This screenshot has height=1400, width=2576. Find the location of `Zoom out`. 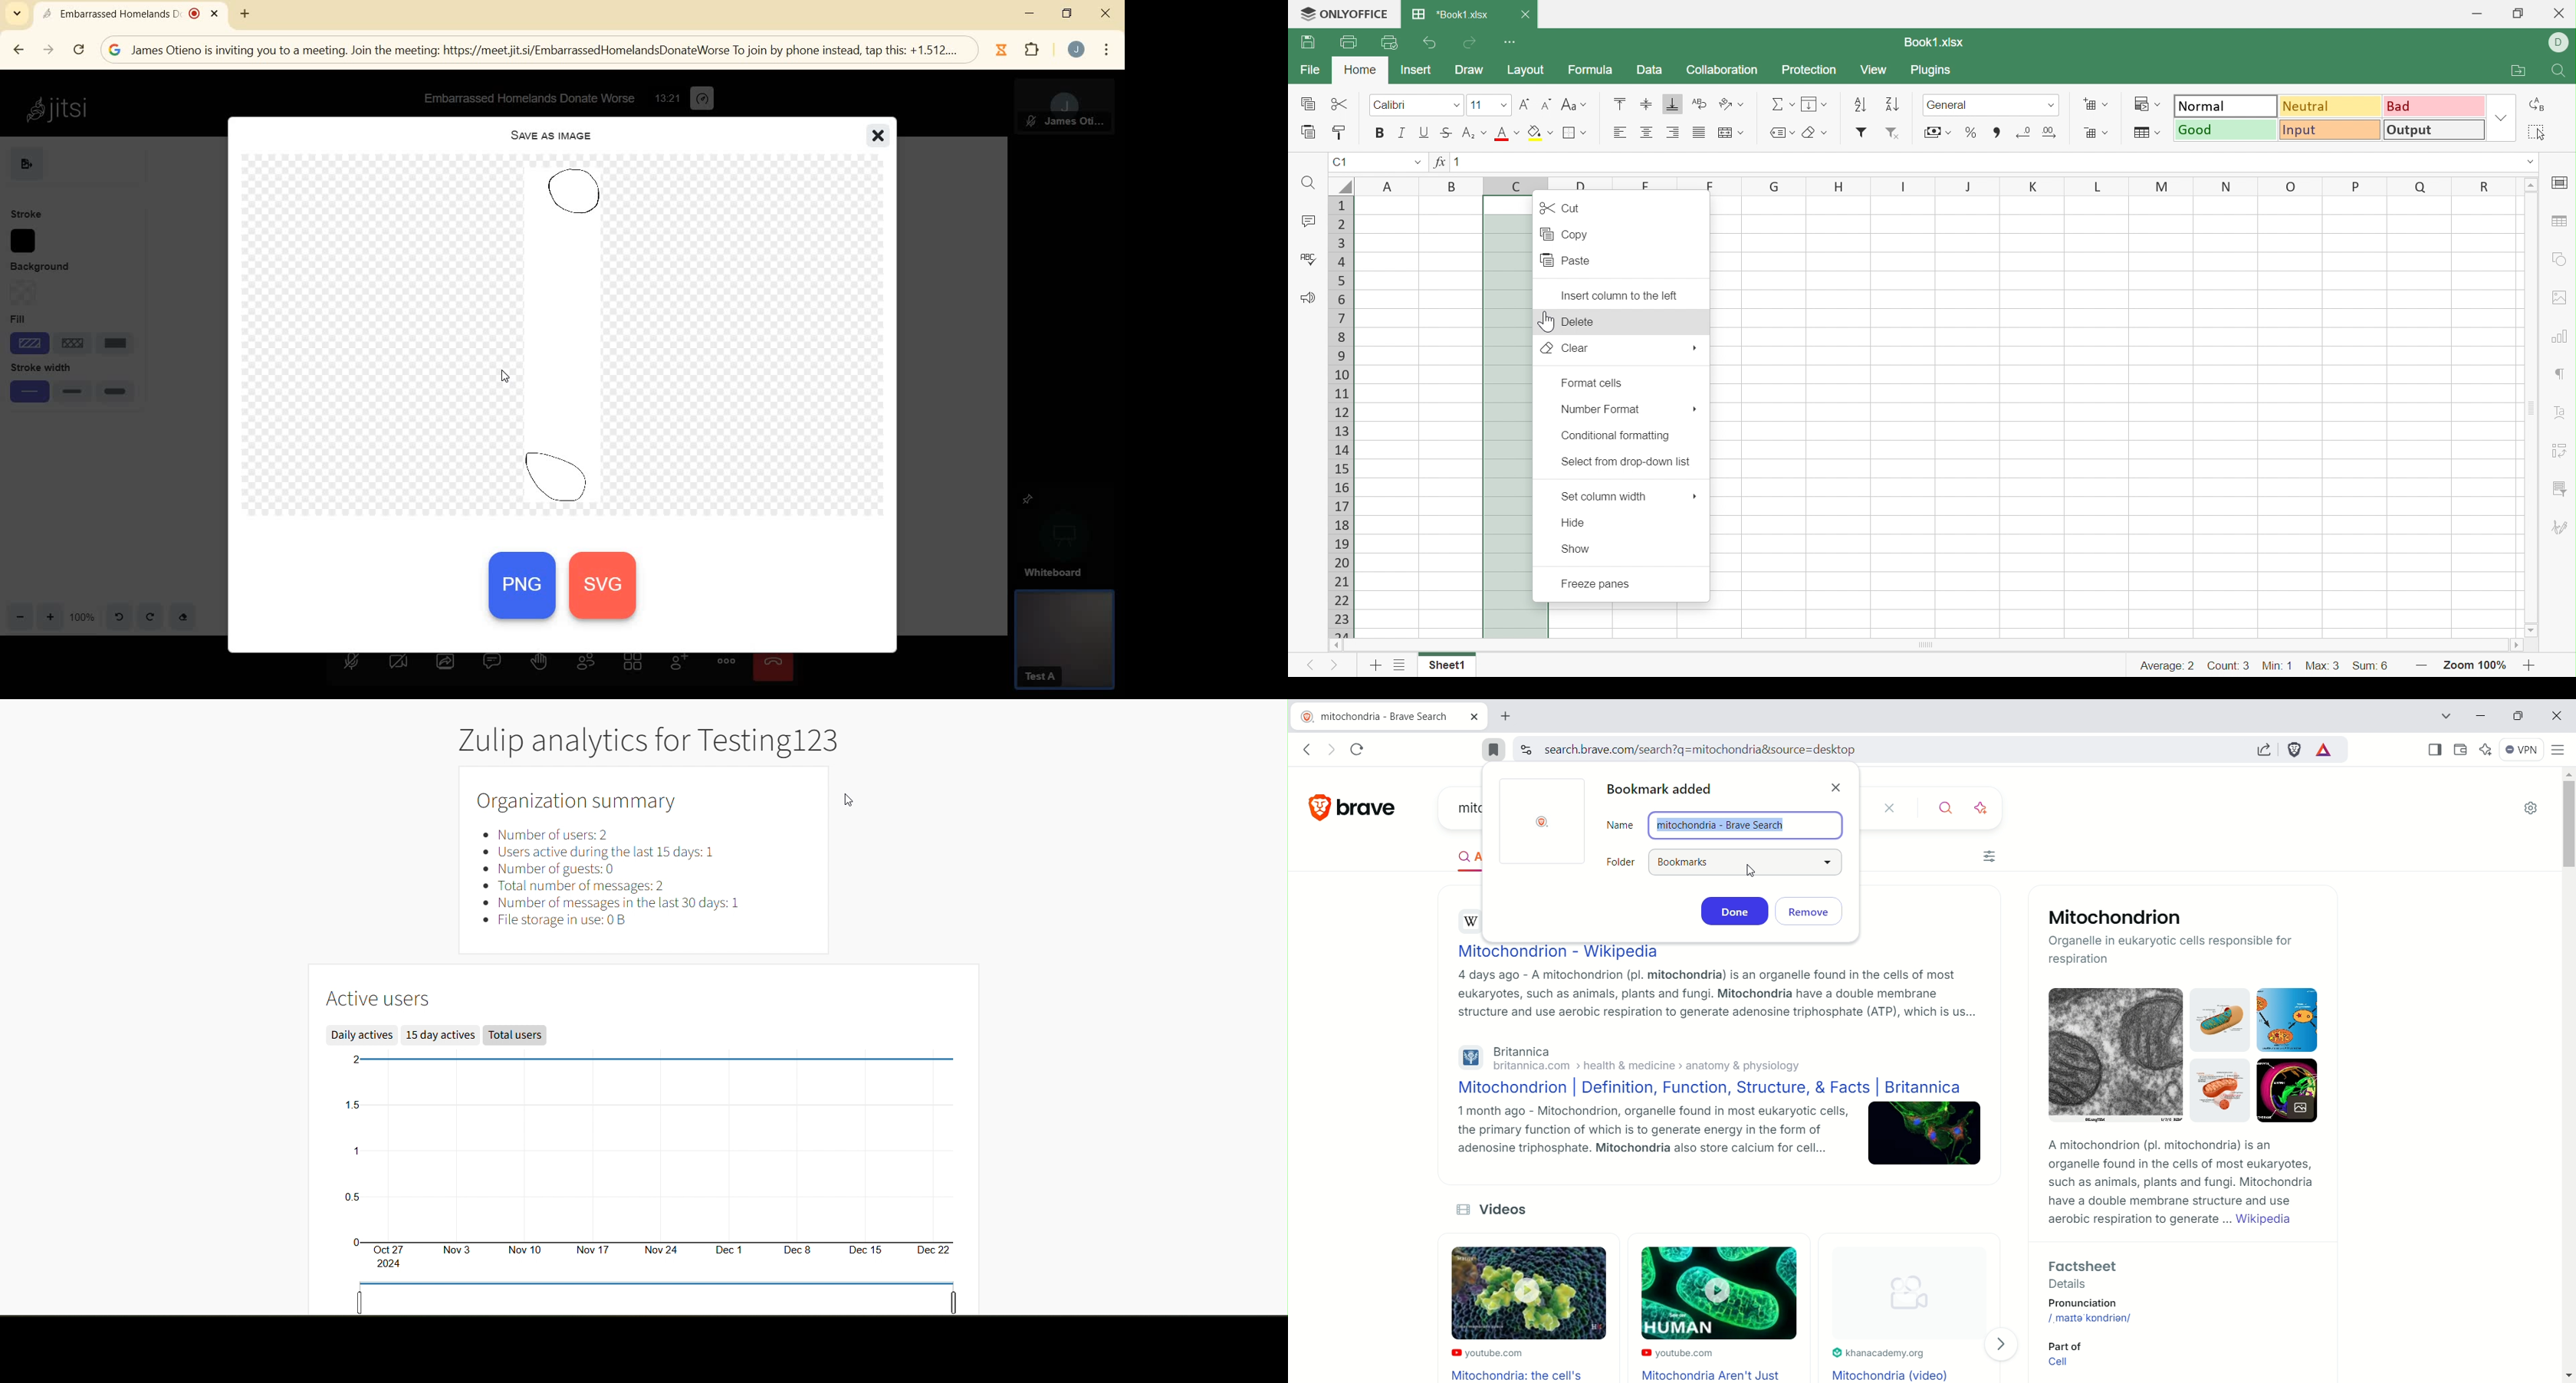

Zoom out is located at coordinates (2423, 665).